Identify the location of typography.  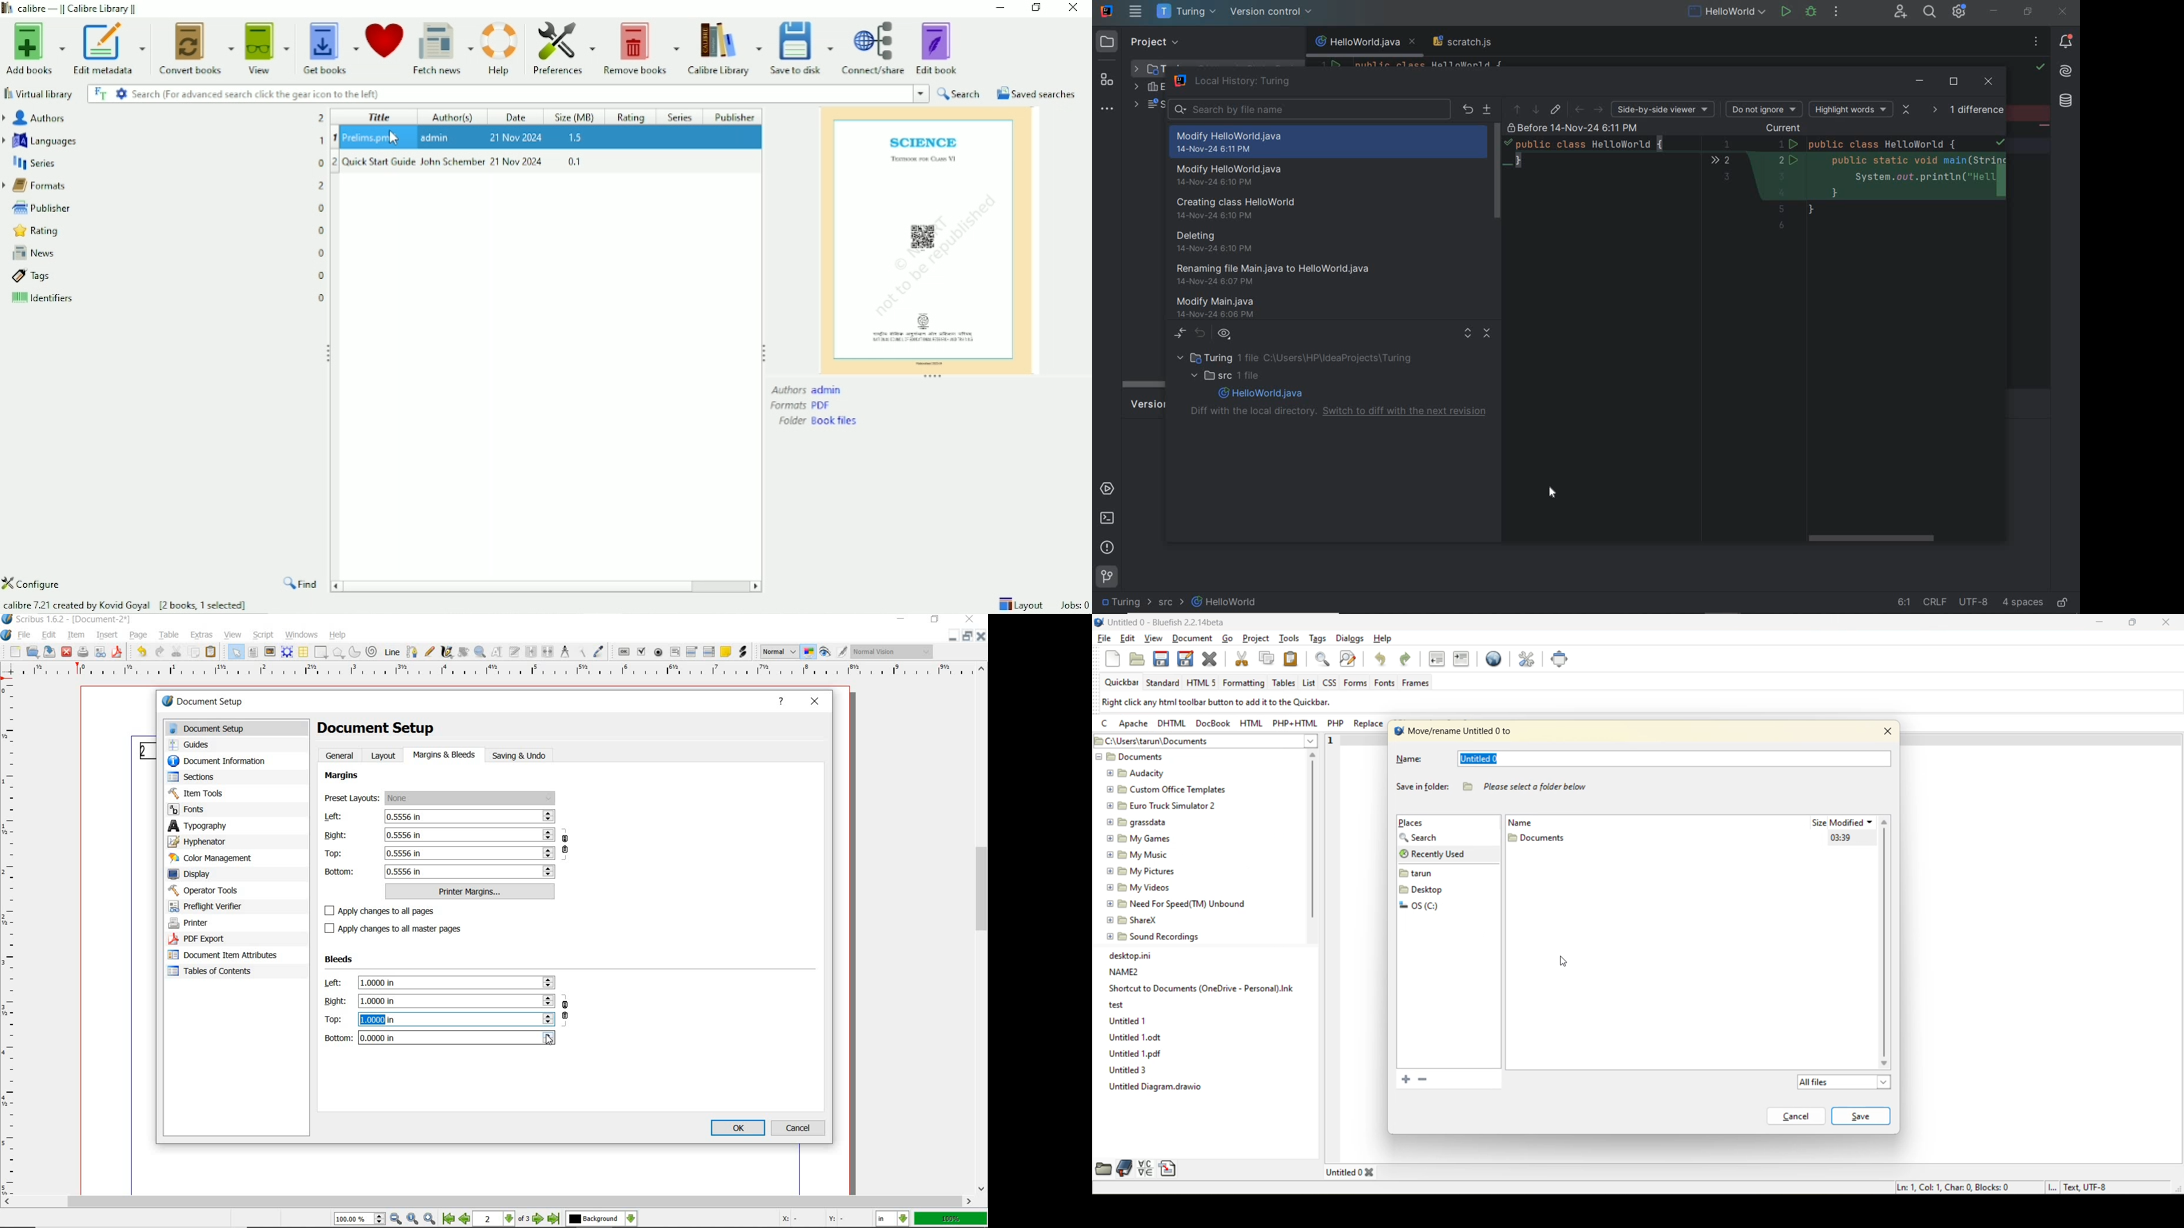
(236, 827).